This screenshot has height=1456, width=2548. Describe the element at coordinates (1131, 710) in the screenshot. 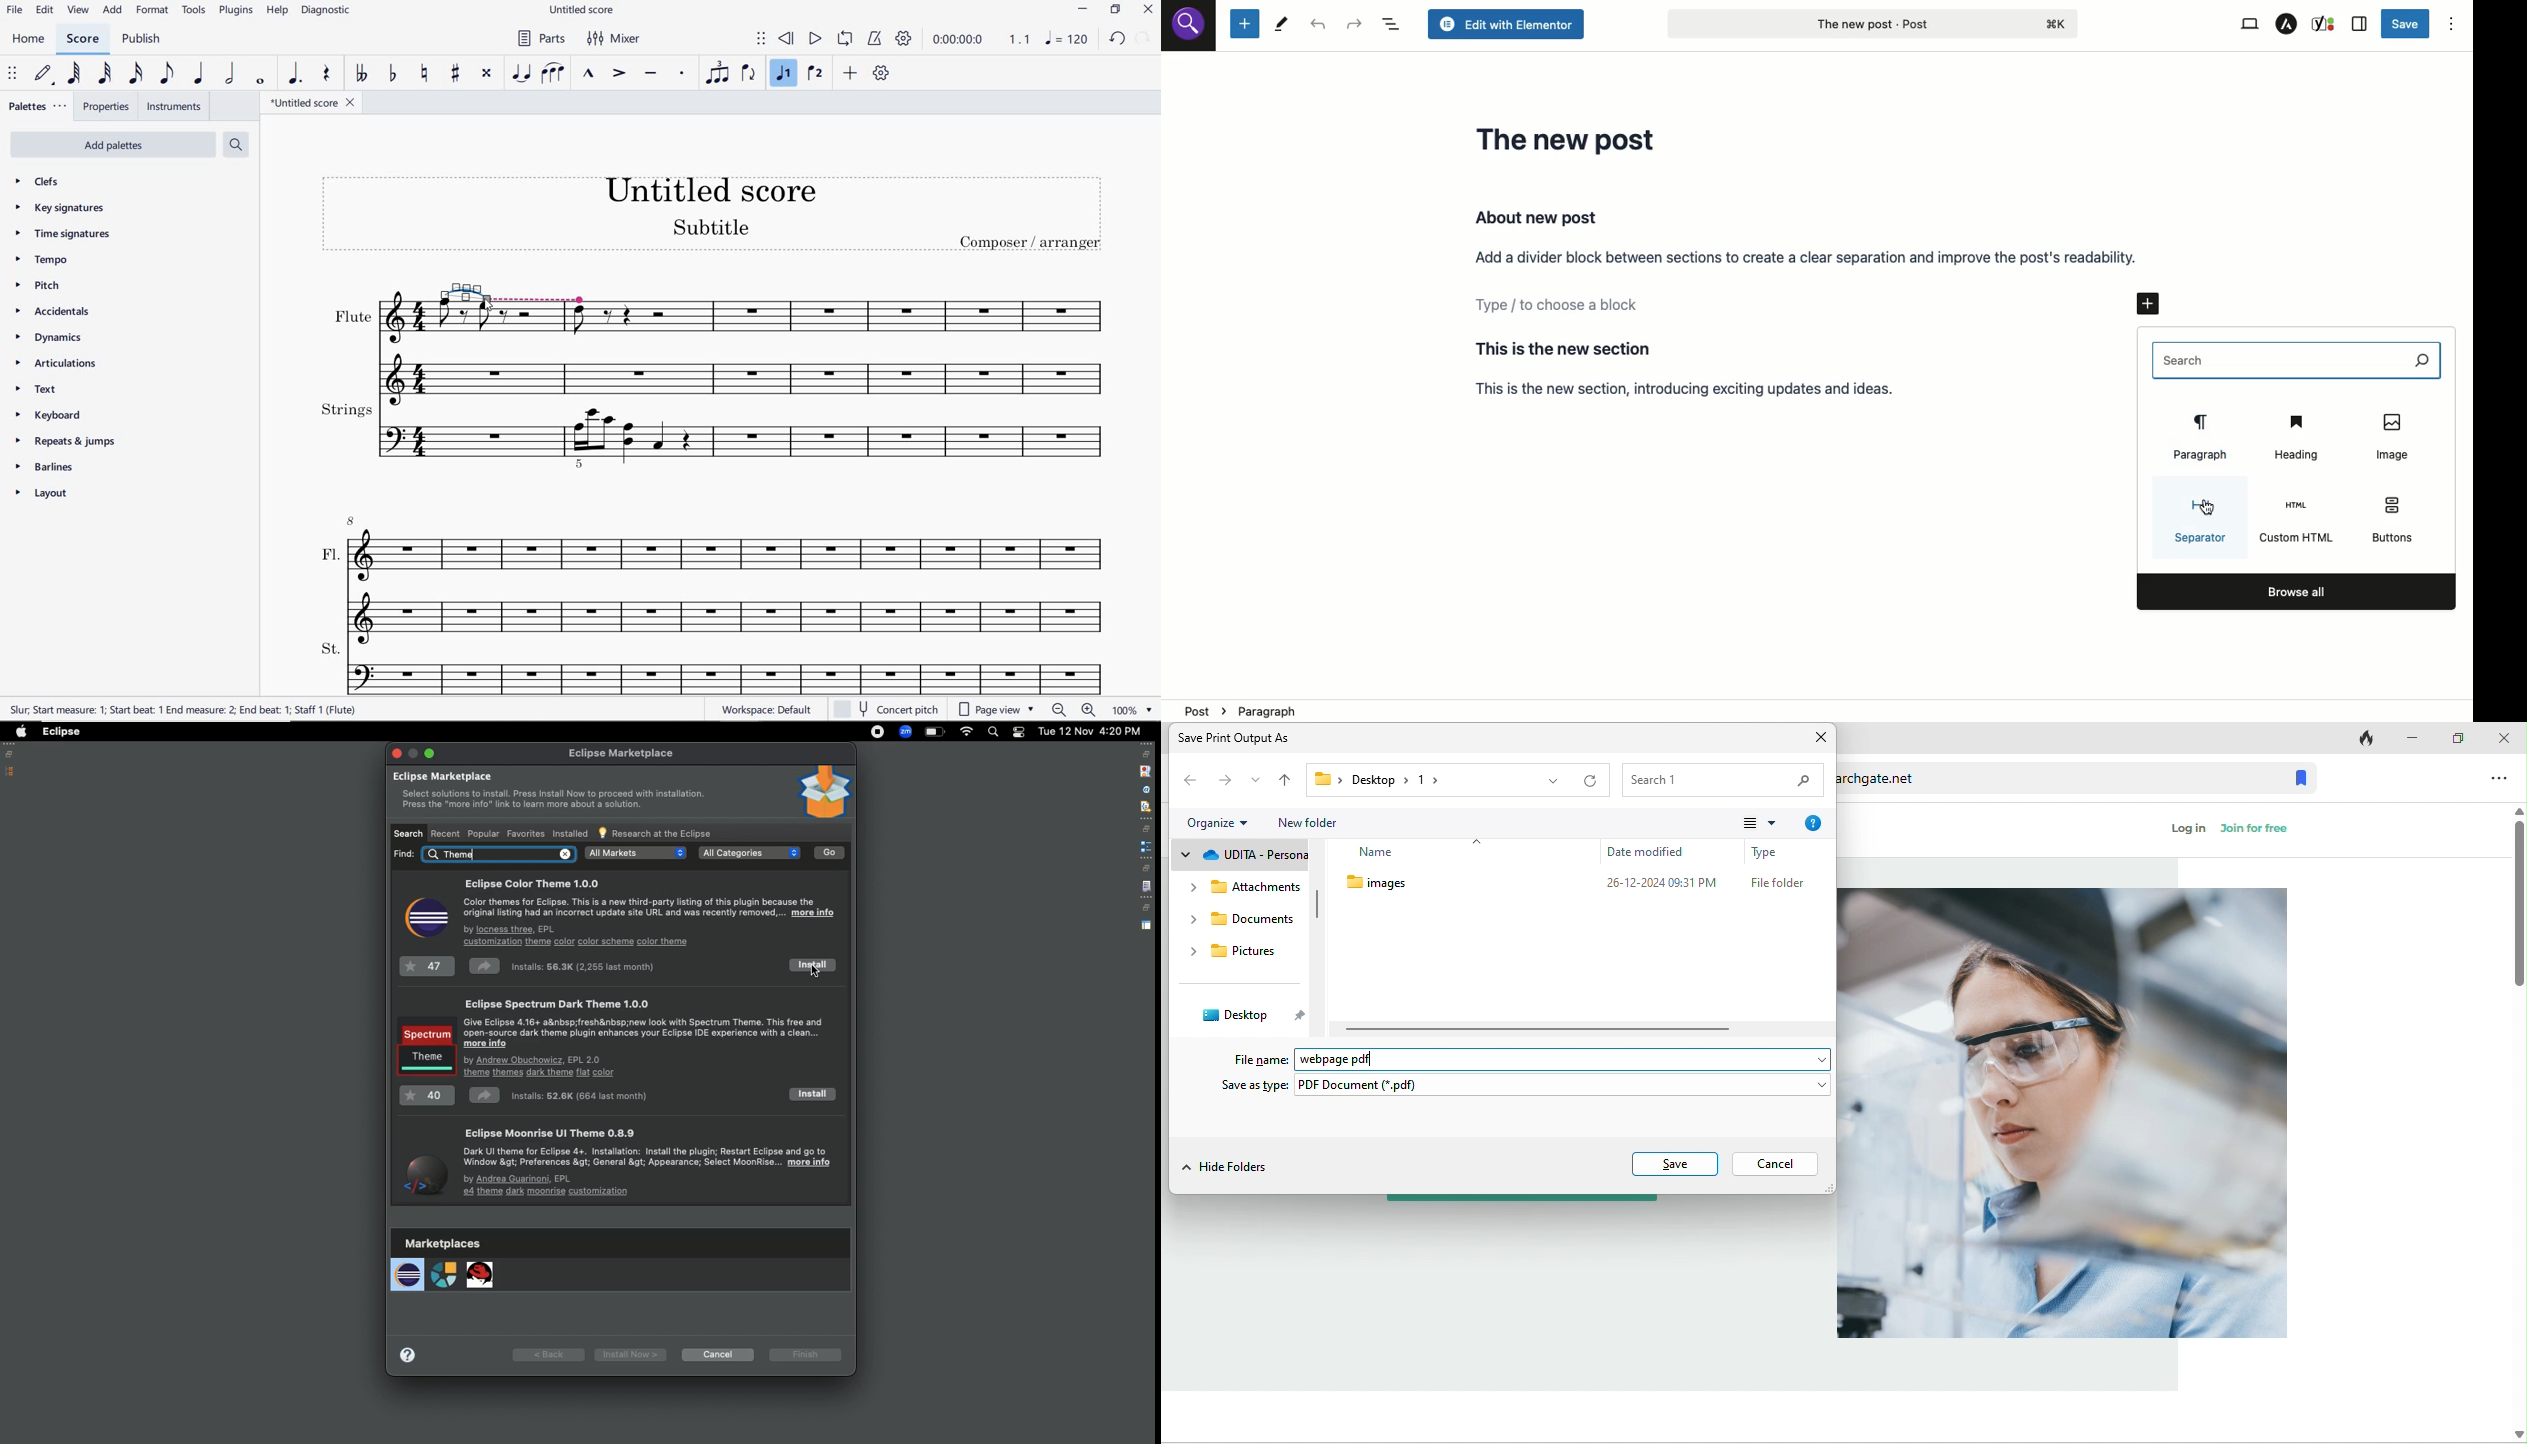

I see `zoom factor` at that location.